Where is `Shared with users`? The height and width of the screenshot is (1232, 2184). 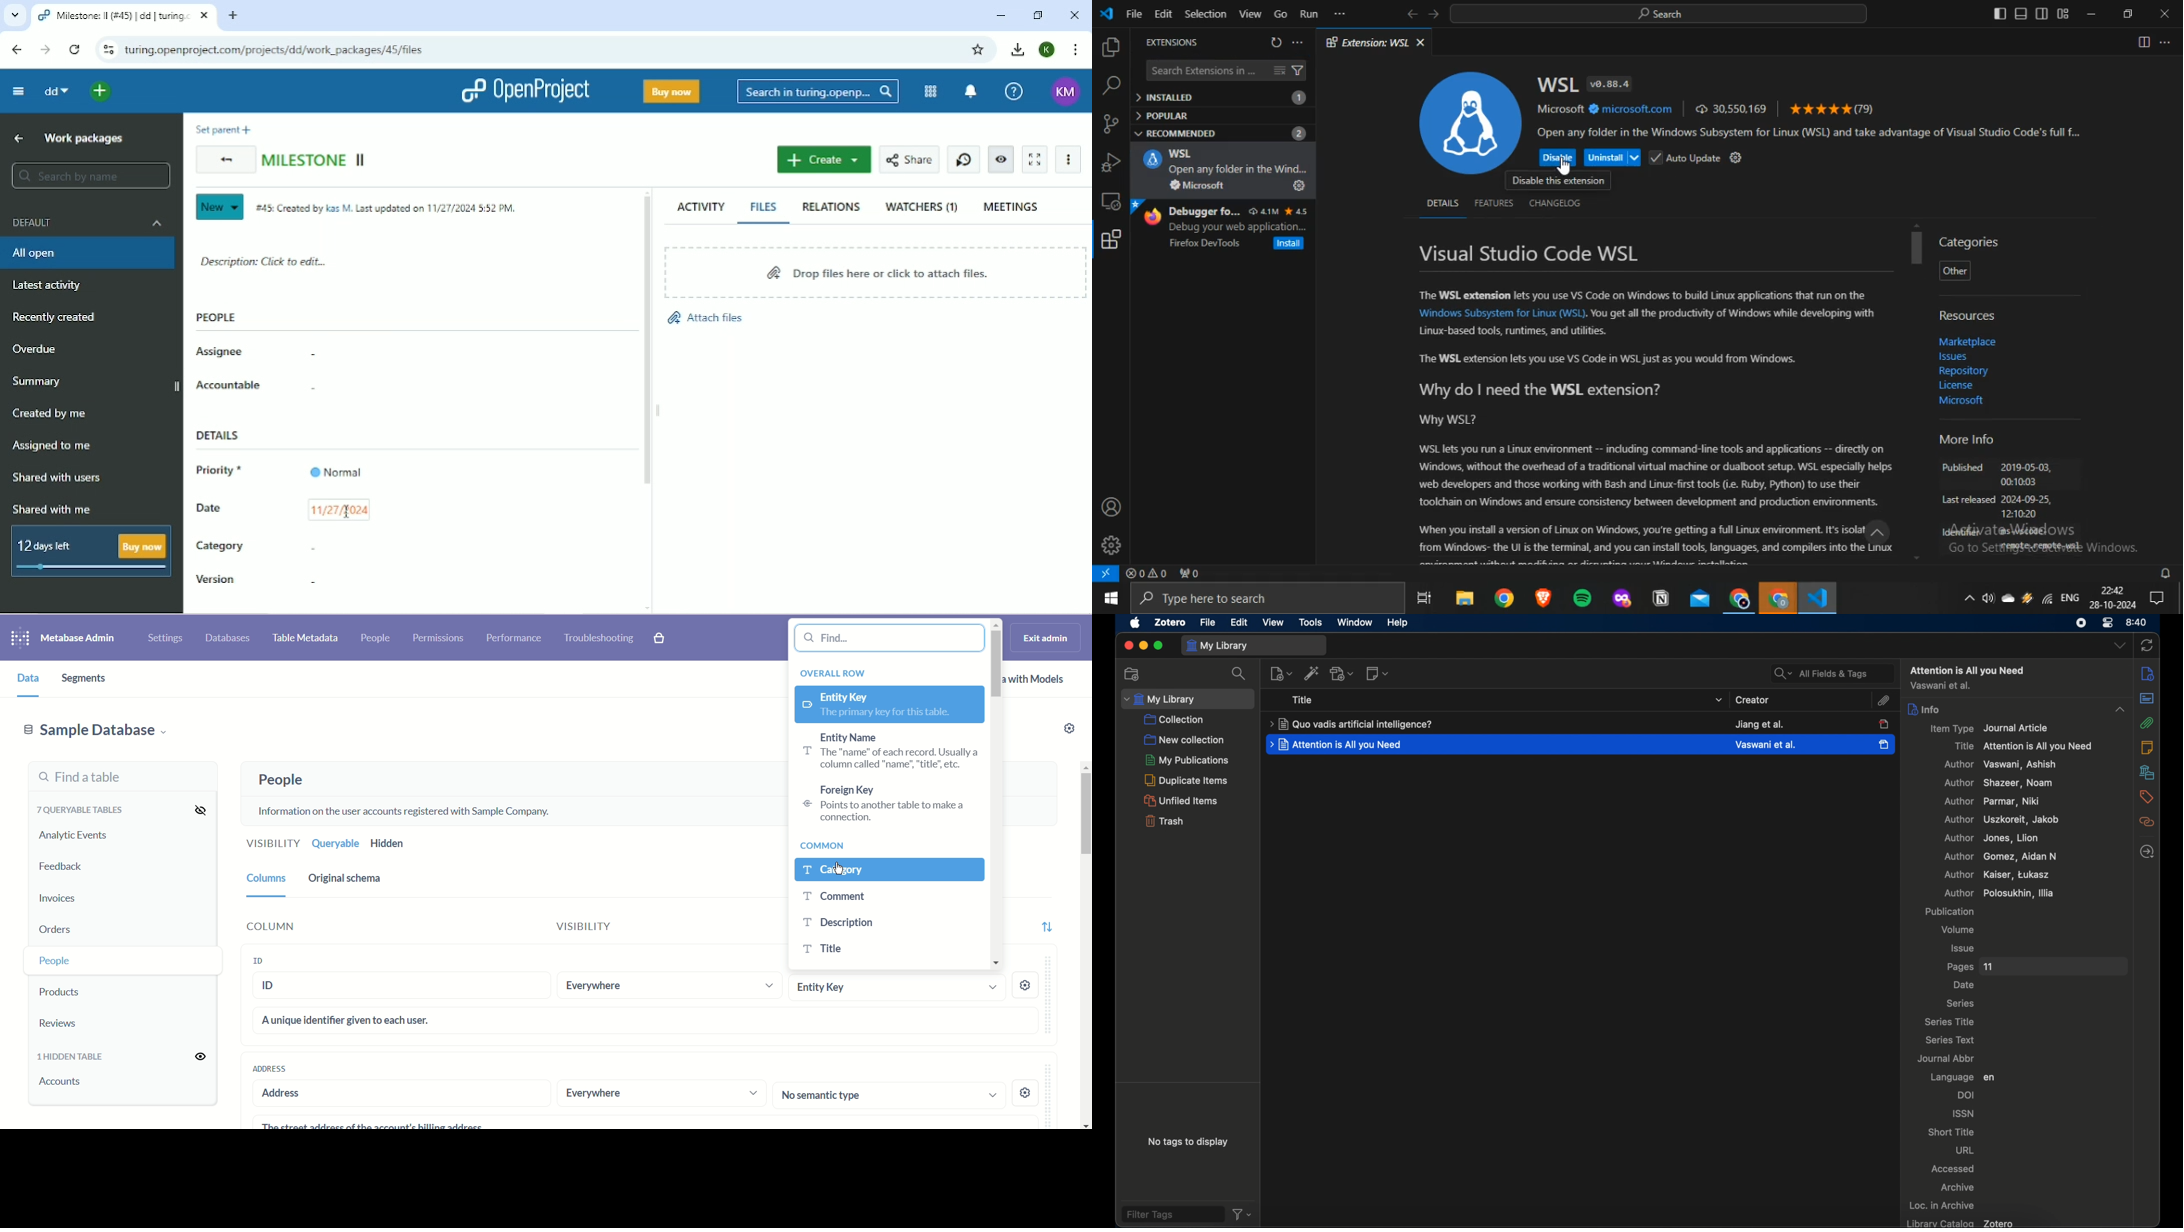
Shared with users is located at coordinates (58, 478).